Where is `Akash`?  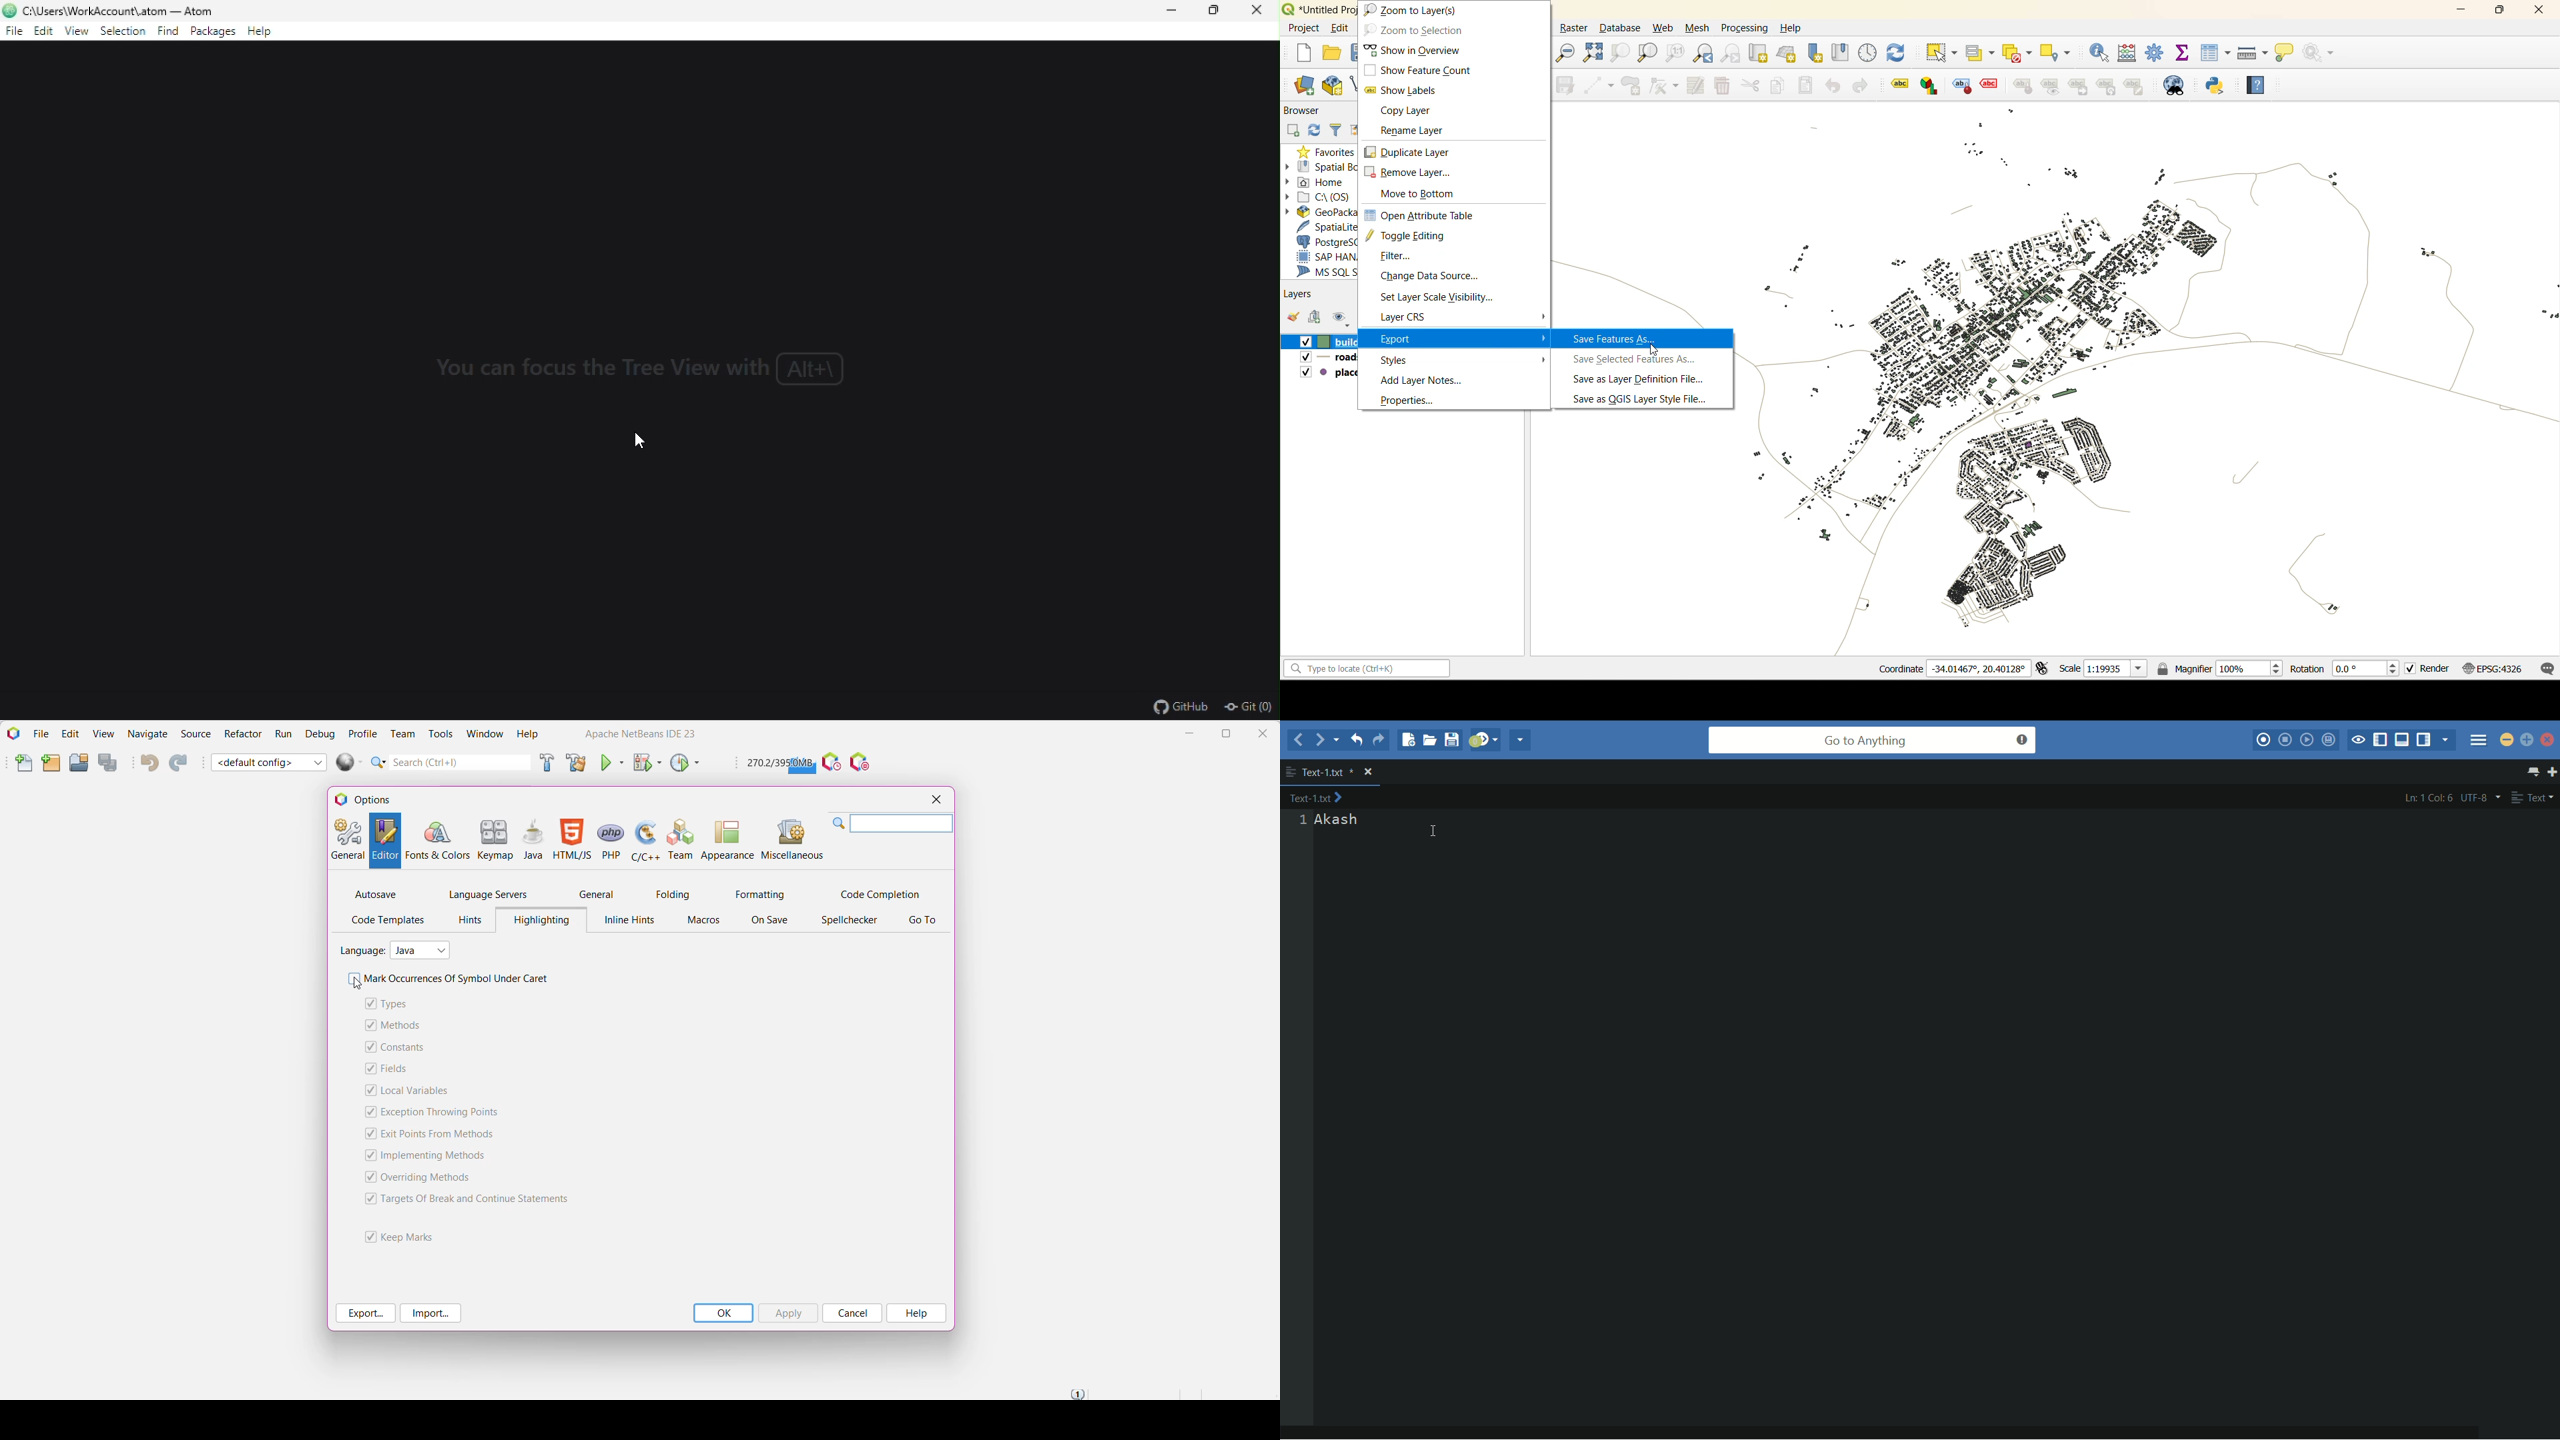
Akash is located at coordinates (1338, 820).